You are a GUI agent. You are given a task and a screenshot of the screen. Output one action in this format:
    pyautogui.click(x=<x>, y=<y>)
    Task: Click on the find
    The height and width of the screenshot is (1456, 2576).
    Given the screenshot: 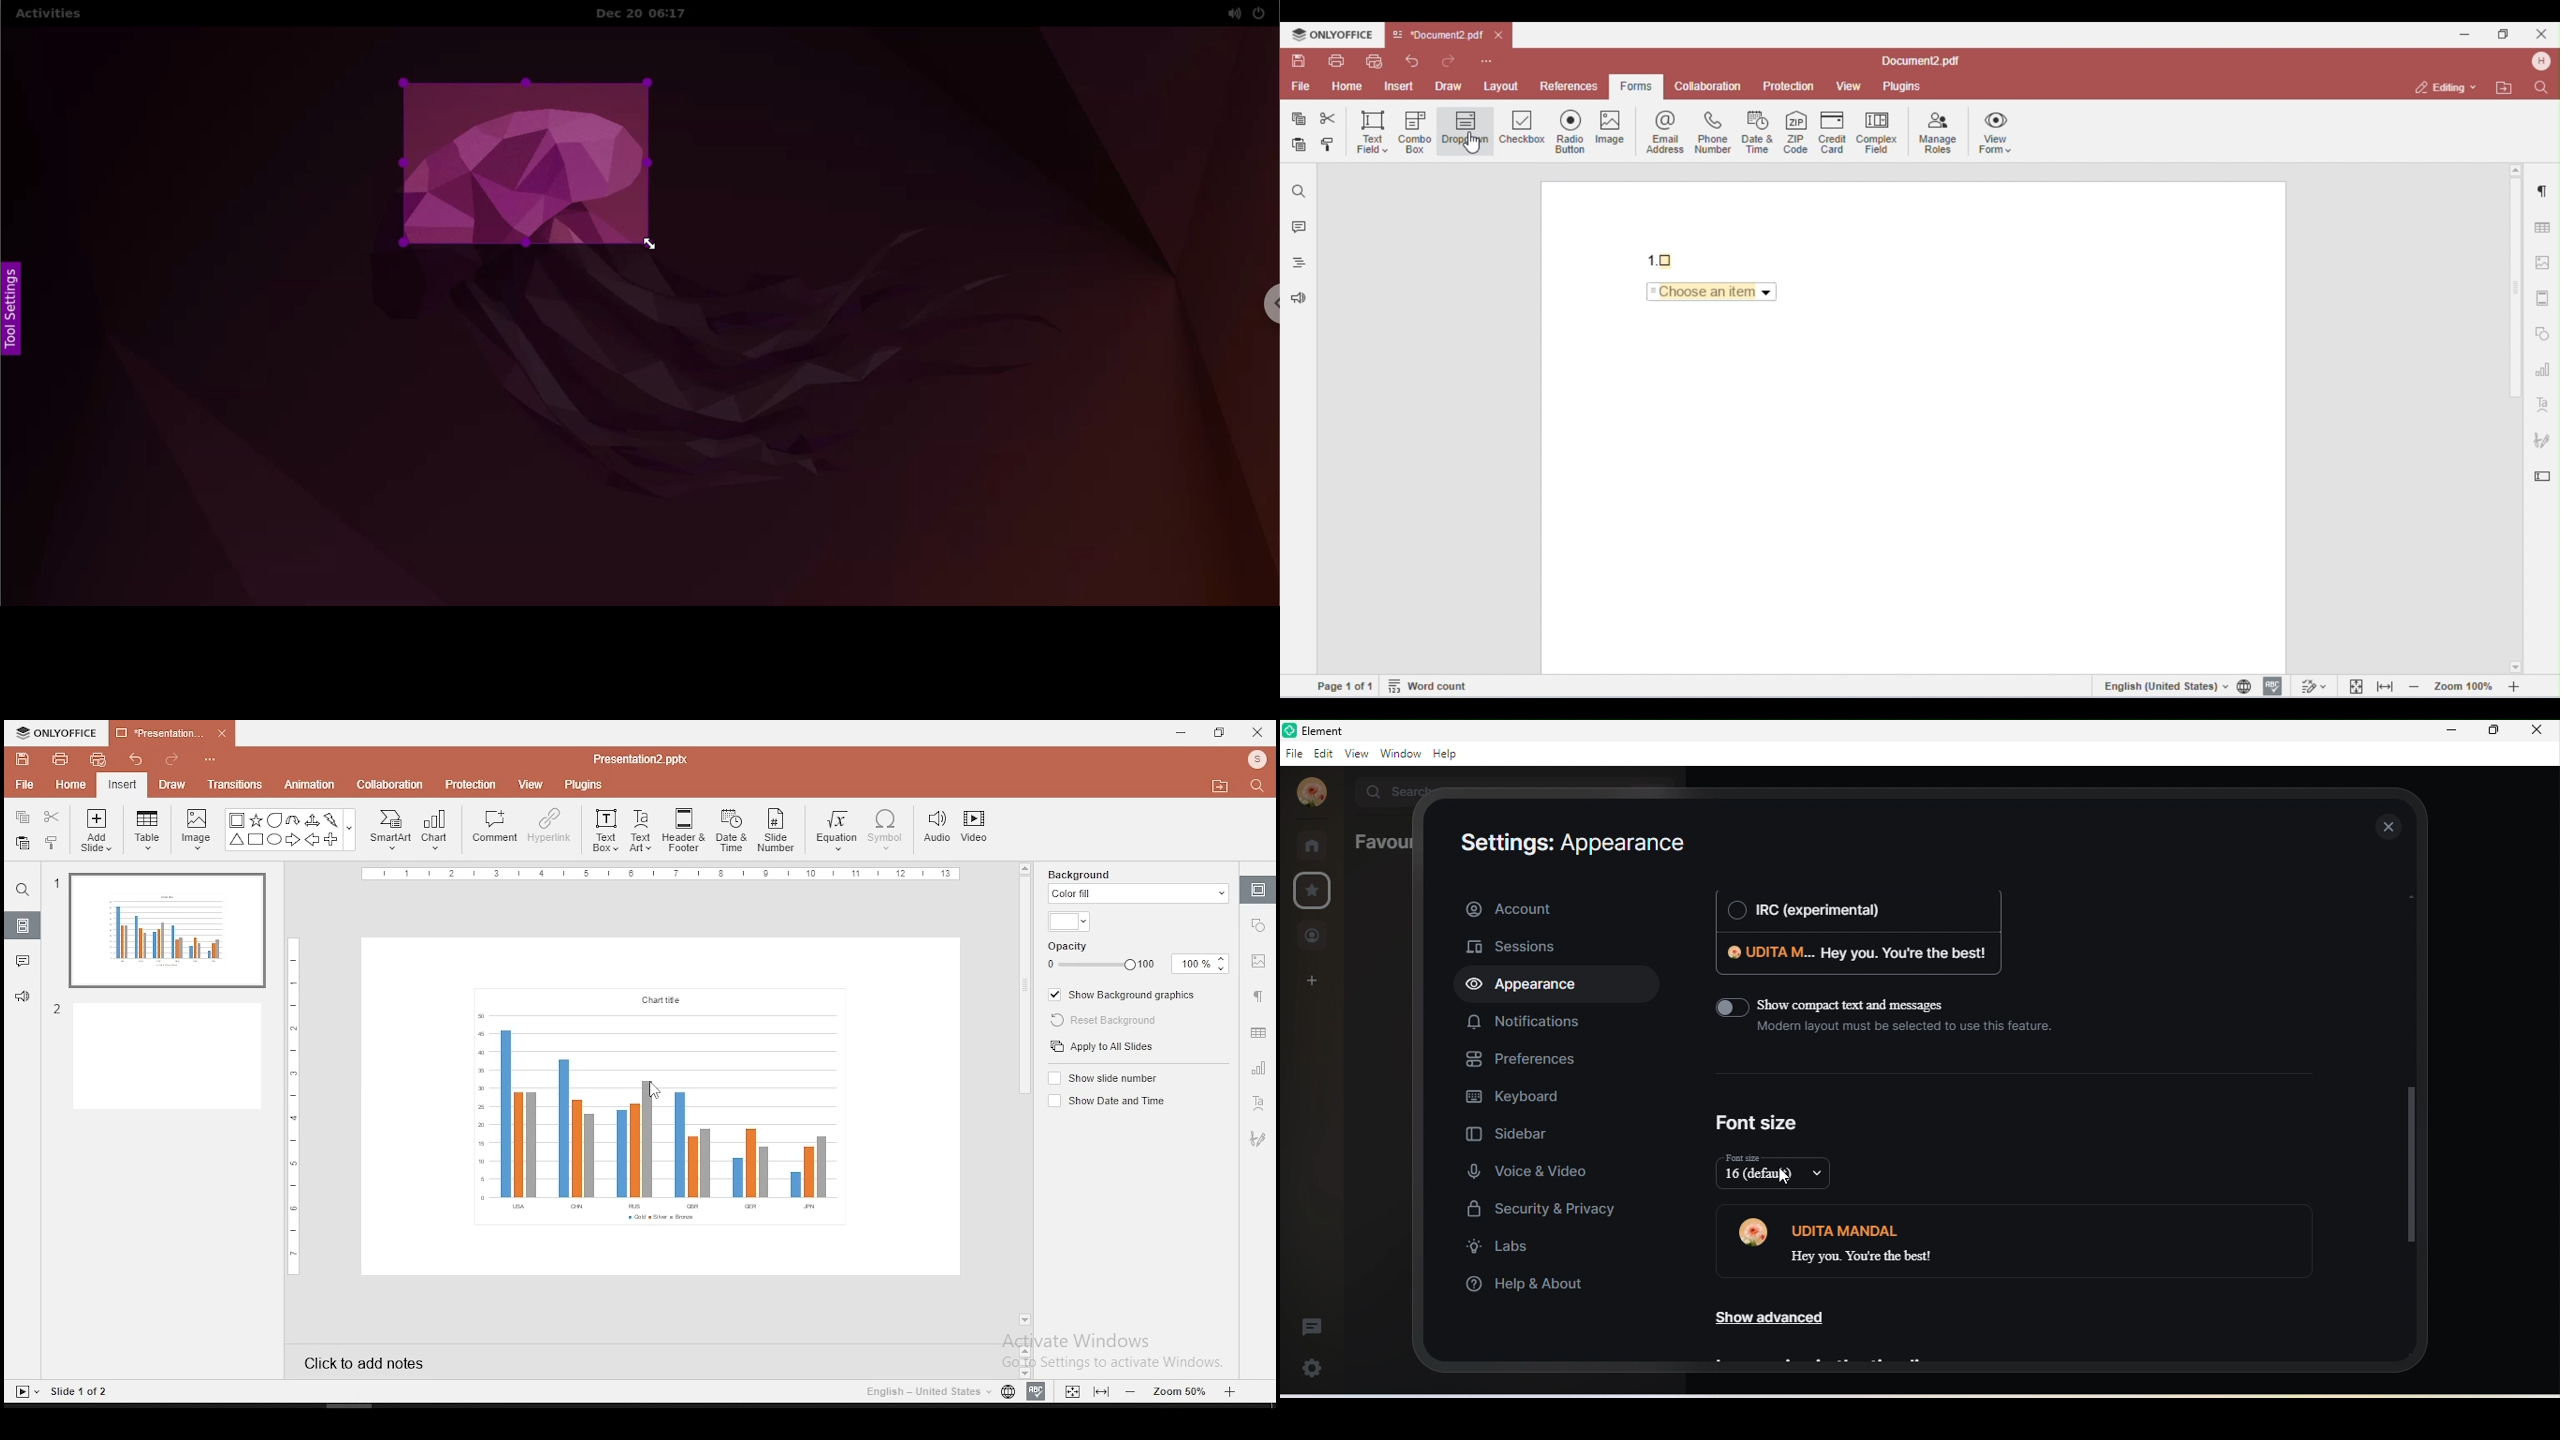 What is the action you would take?
    pyautogui.click(x=23, y=889)
    